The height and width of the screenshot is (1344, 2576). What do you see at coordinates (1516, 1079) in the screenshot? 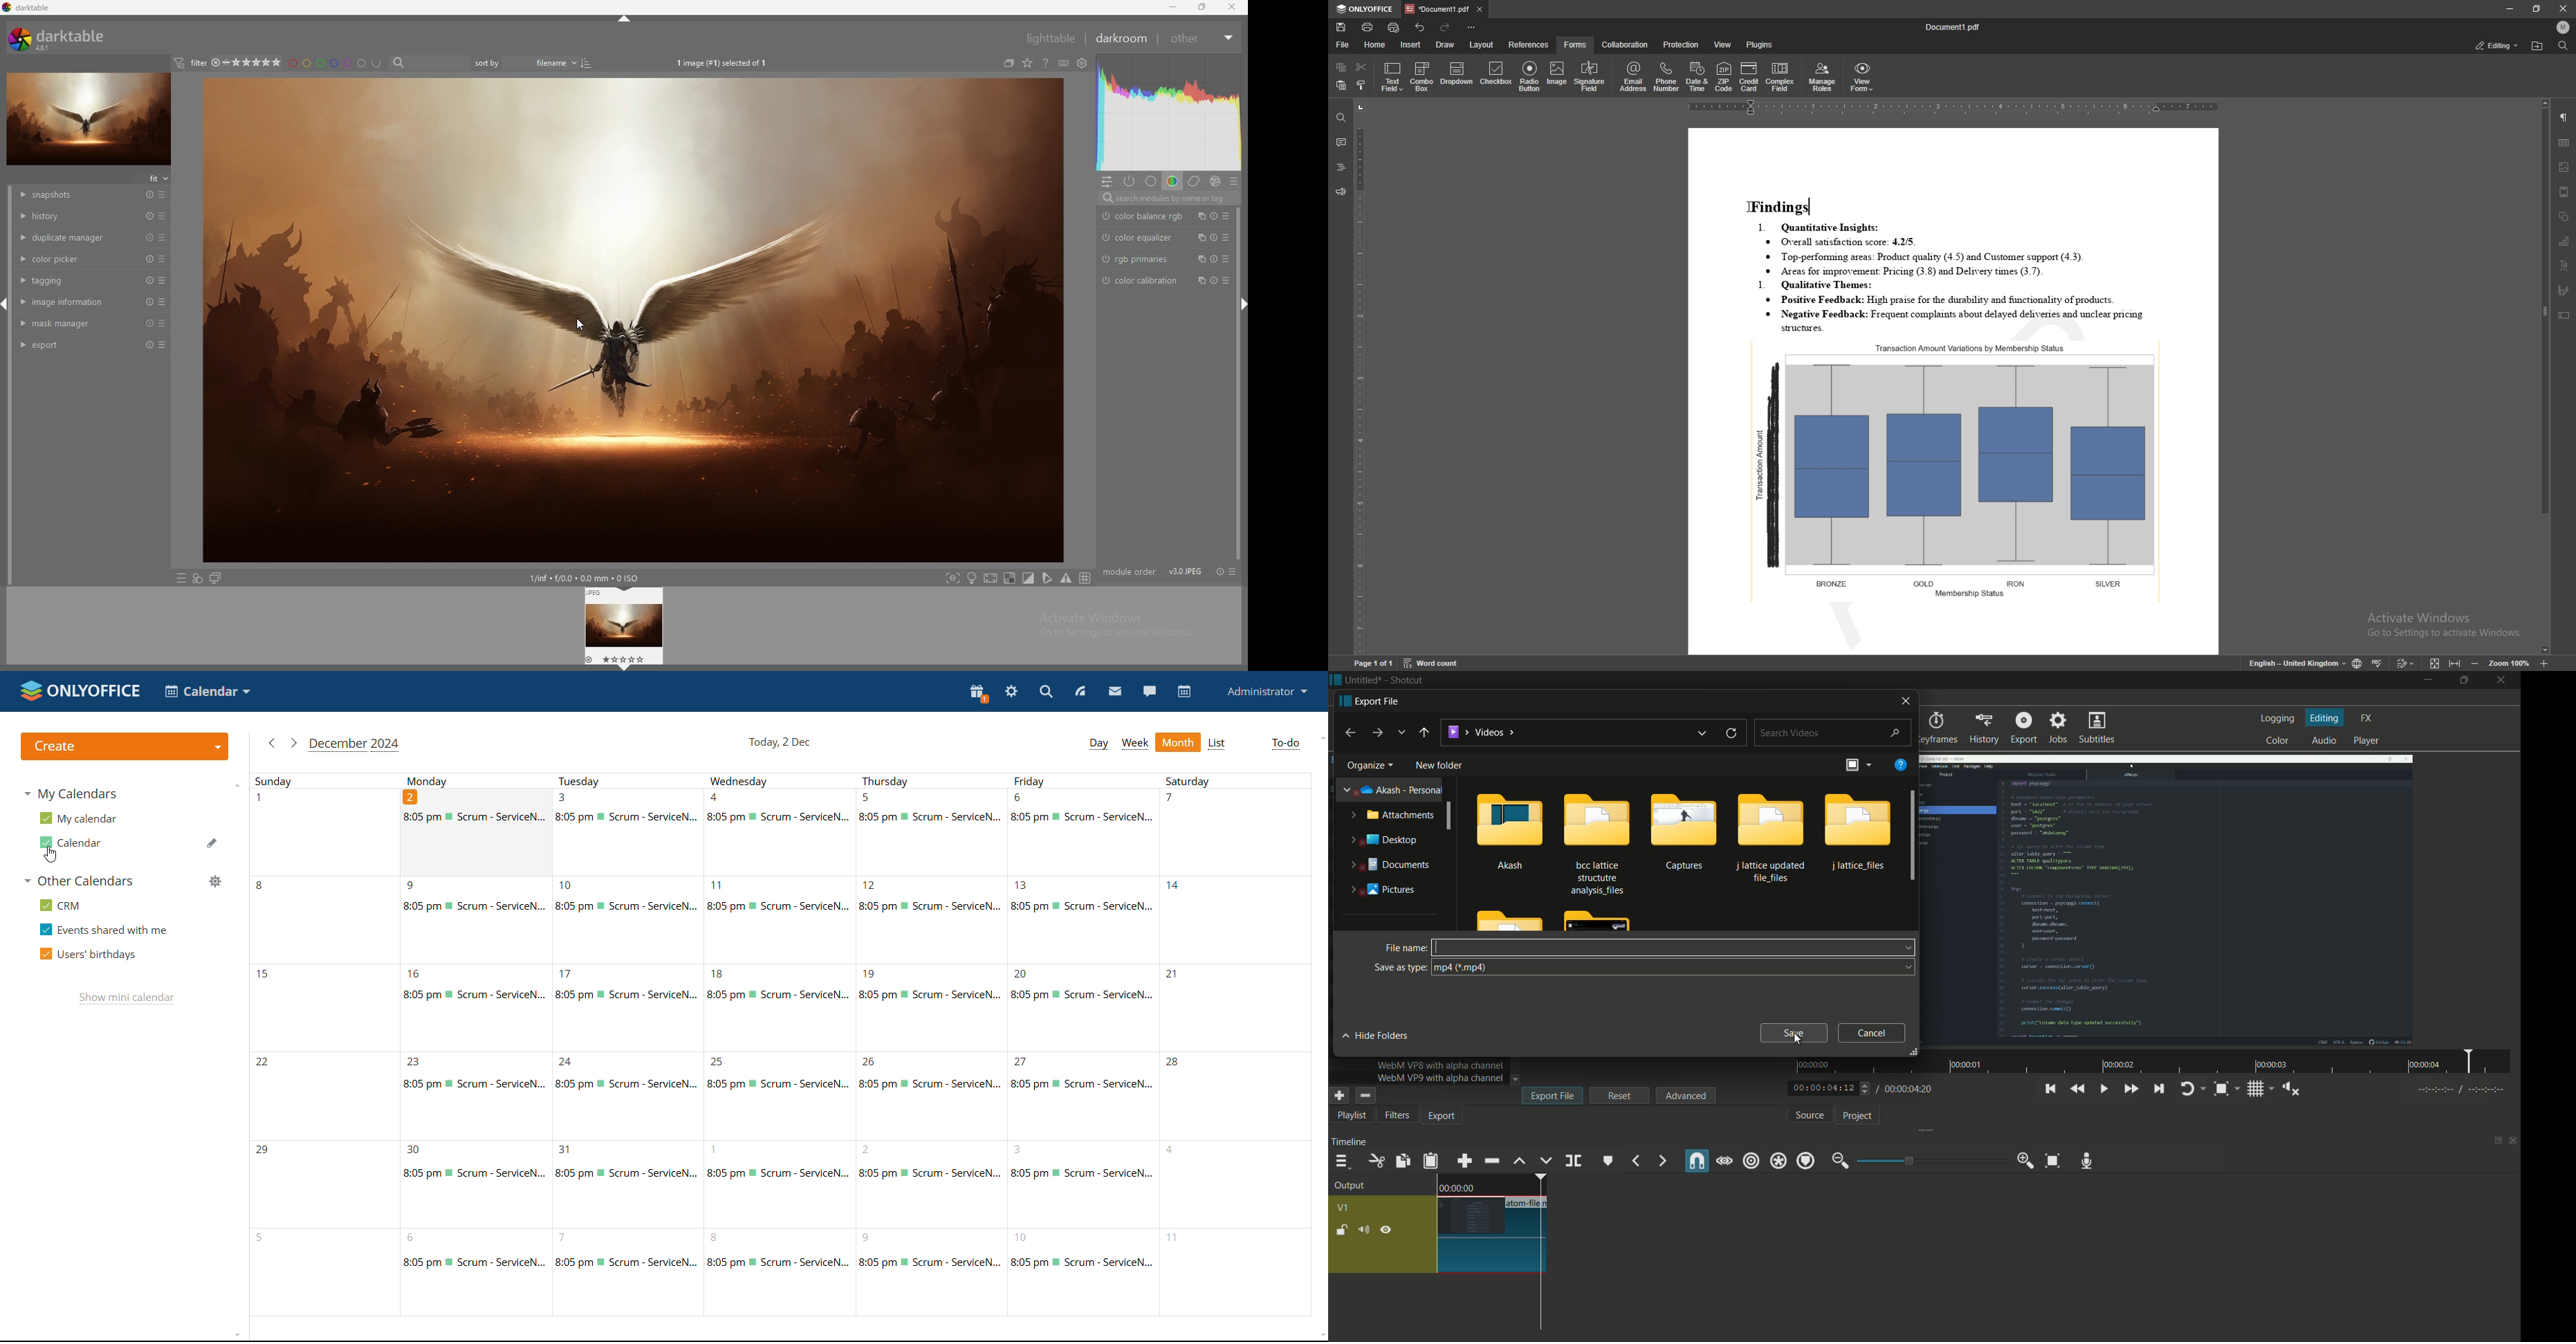
I see `dropdown` at bounding box center [1516, 1079].